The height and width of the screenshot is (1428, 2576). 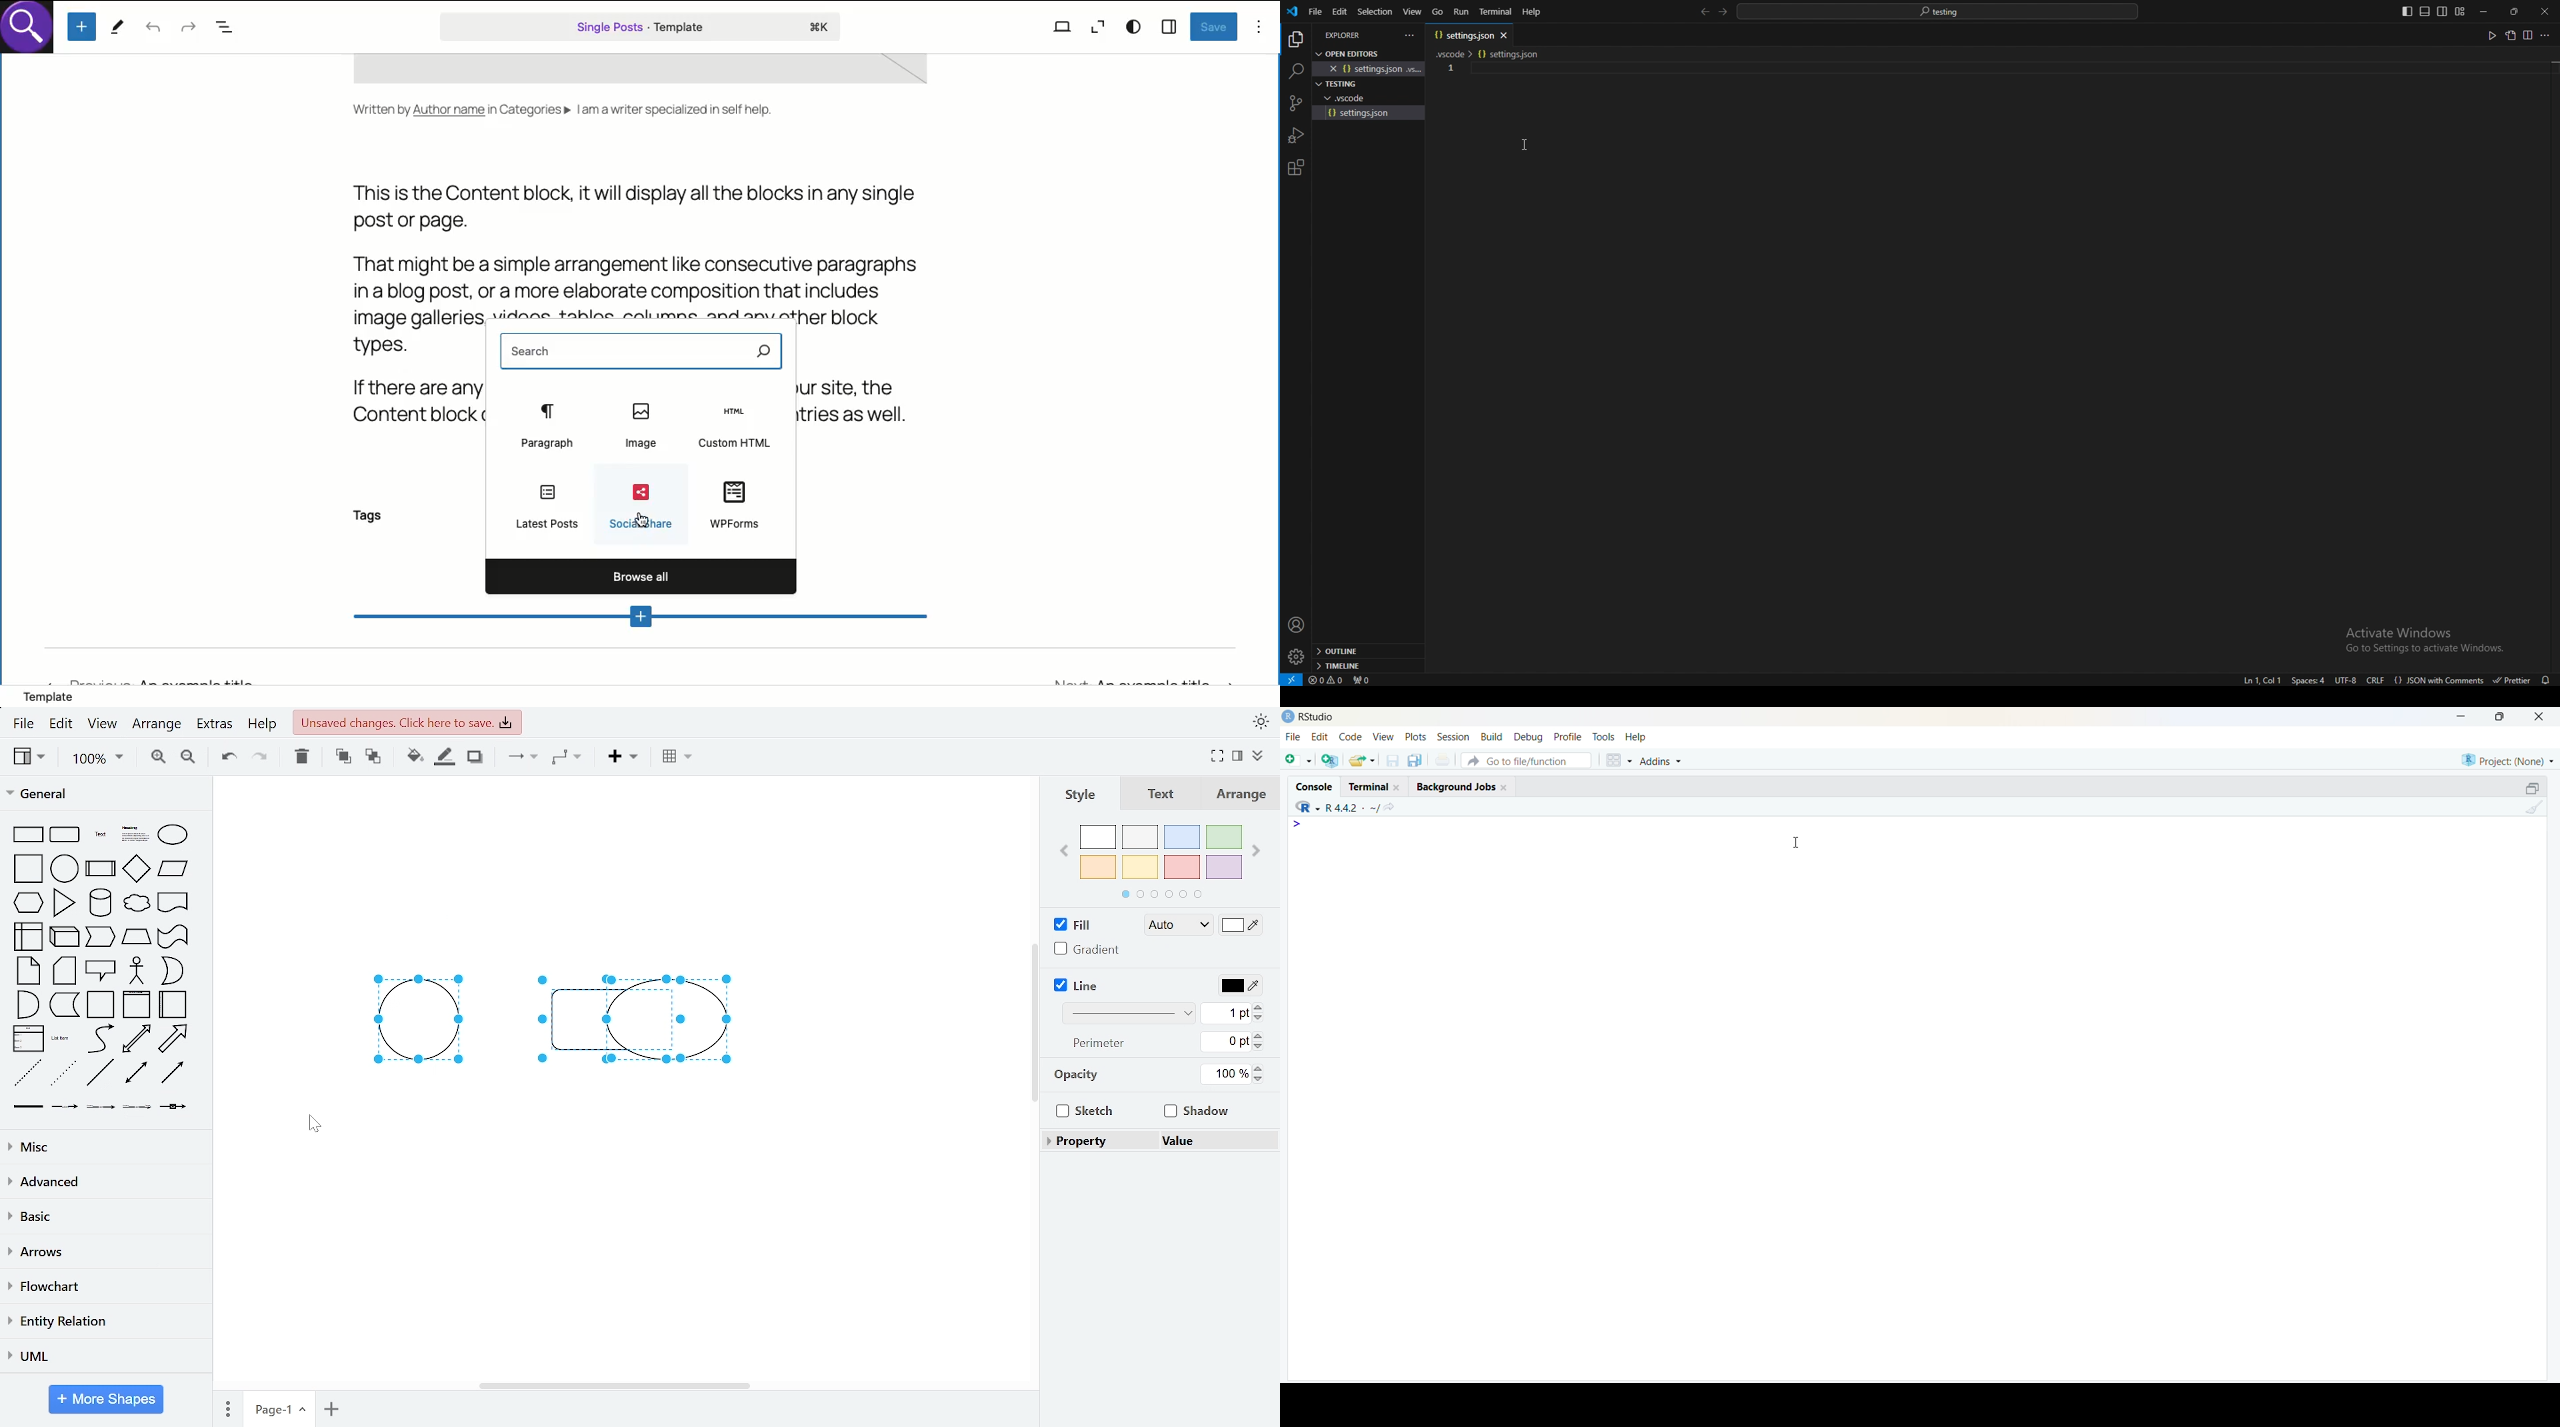 What do you see at coordinates (1637, 738) in the screenshot?
I see `help` at bounding box center [1637, 738].